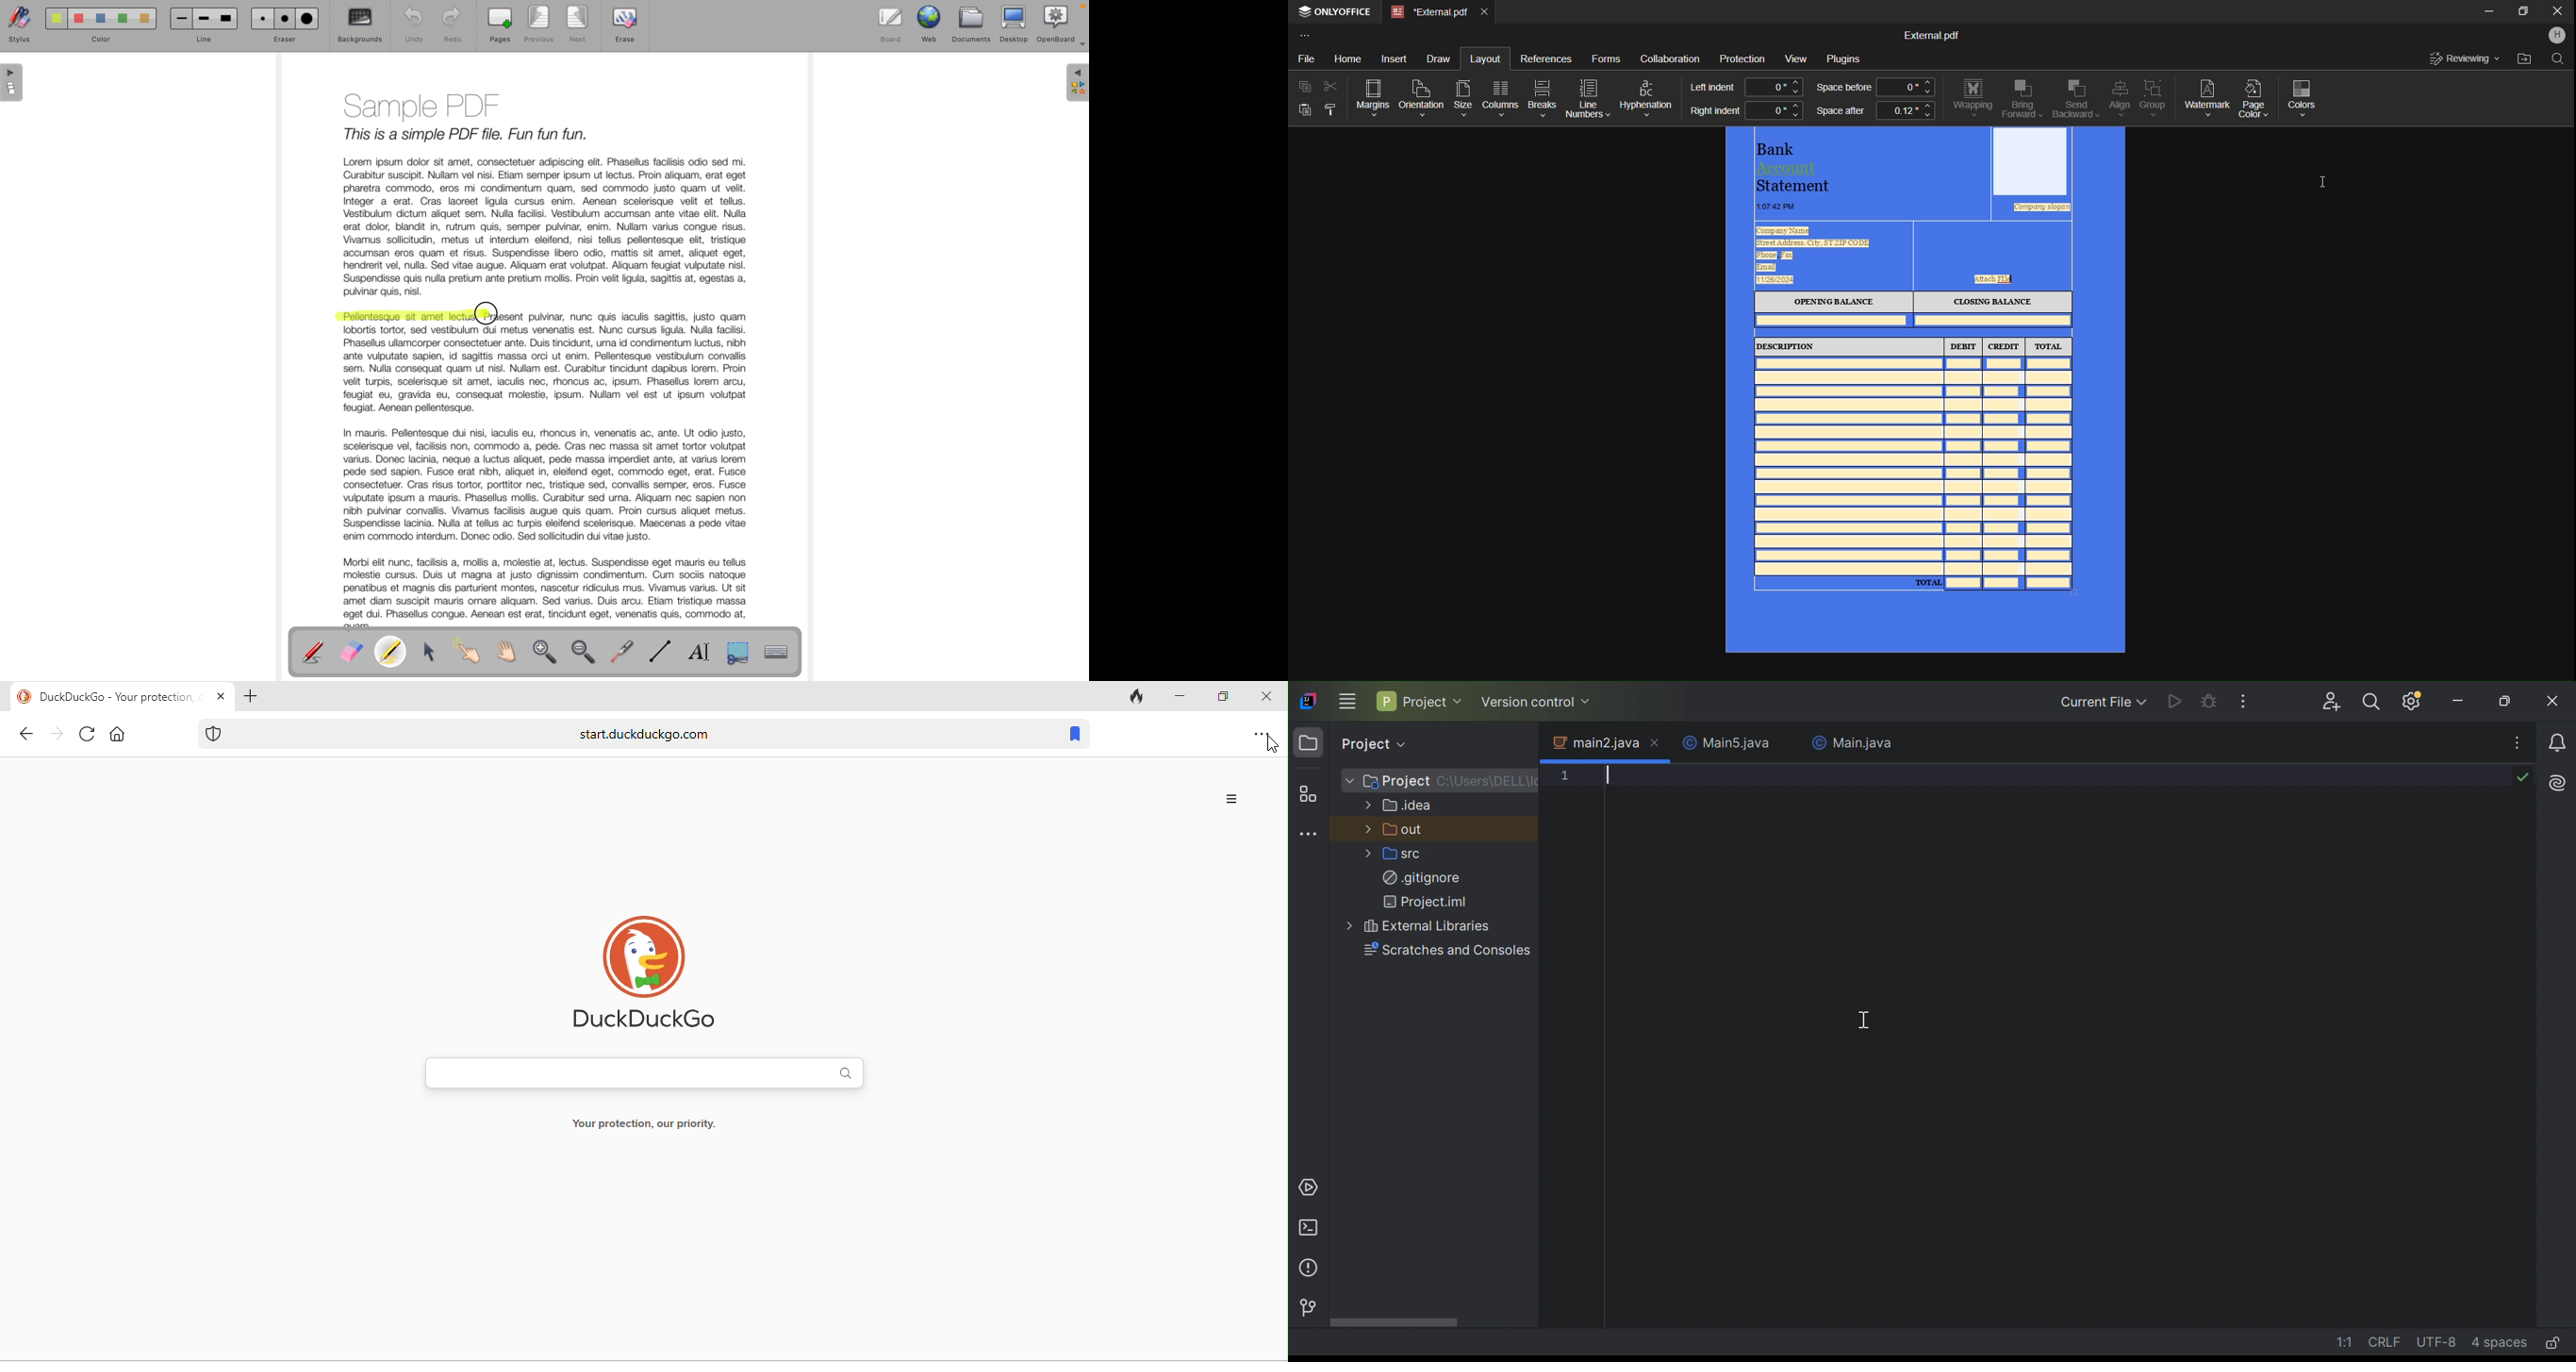 Image resolution: width=2576 pixels, height=1372 pixels. I want to click on Forms, so click(1606, 57).